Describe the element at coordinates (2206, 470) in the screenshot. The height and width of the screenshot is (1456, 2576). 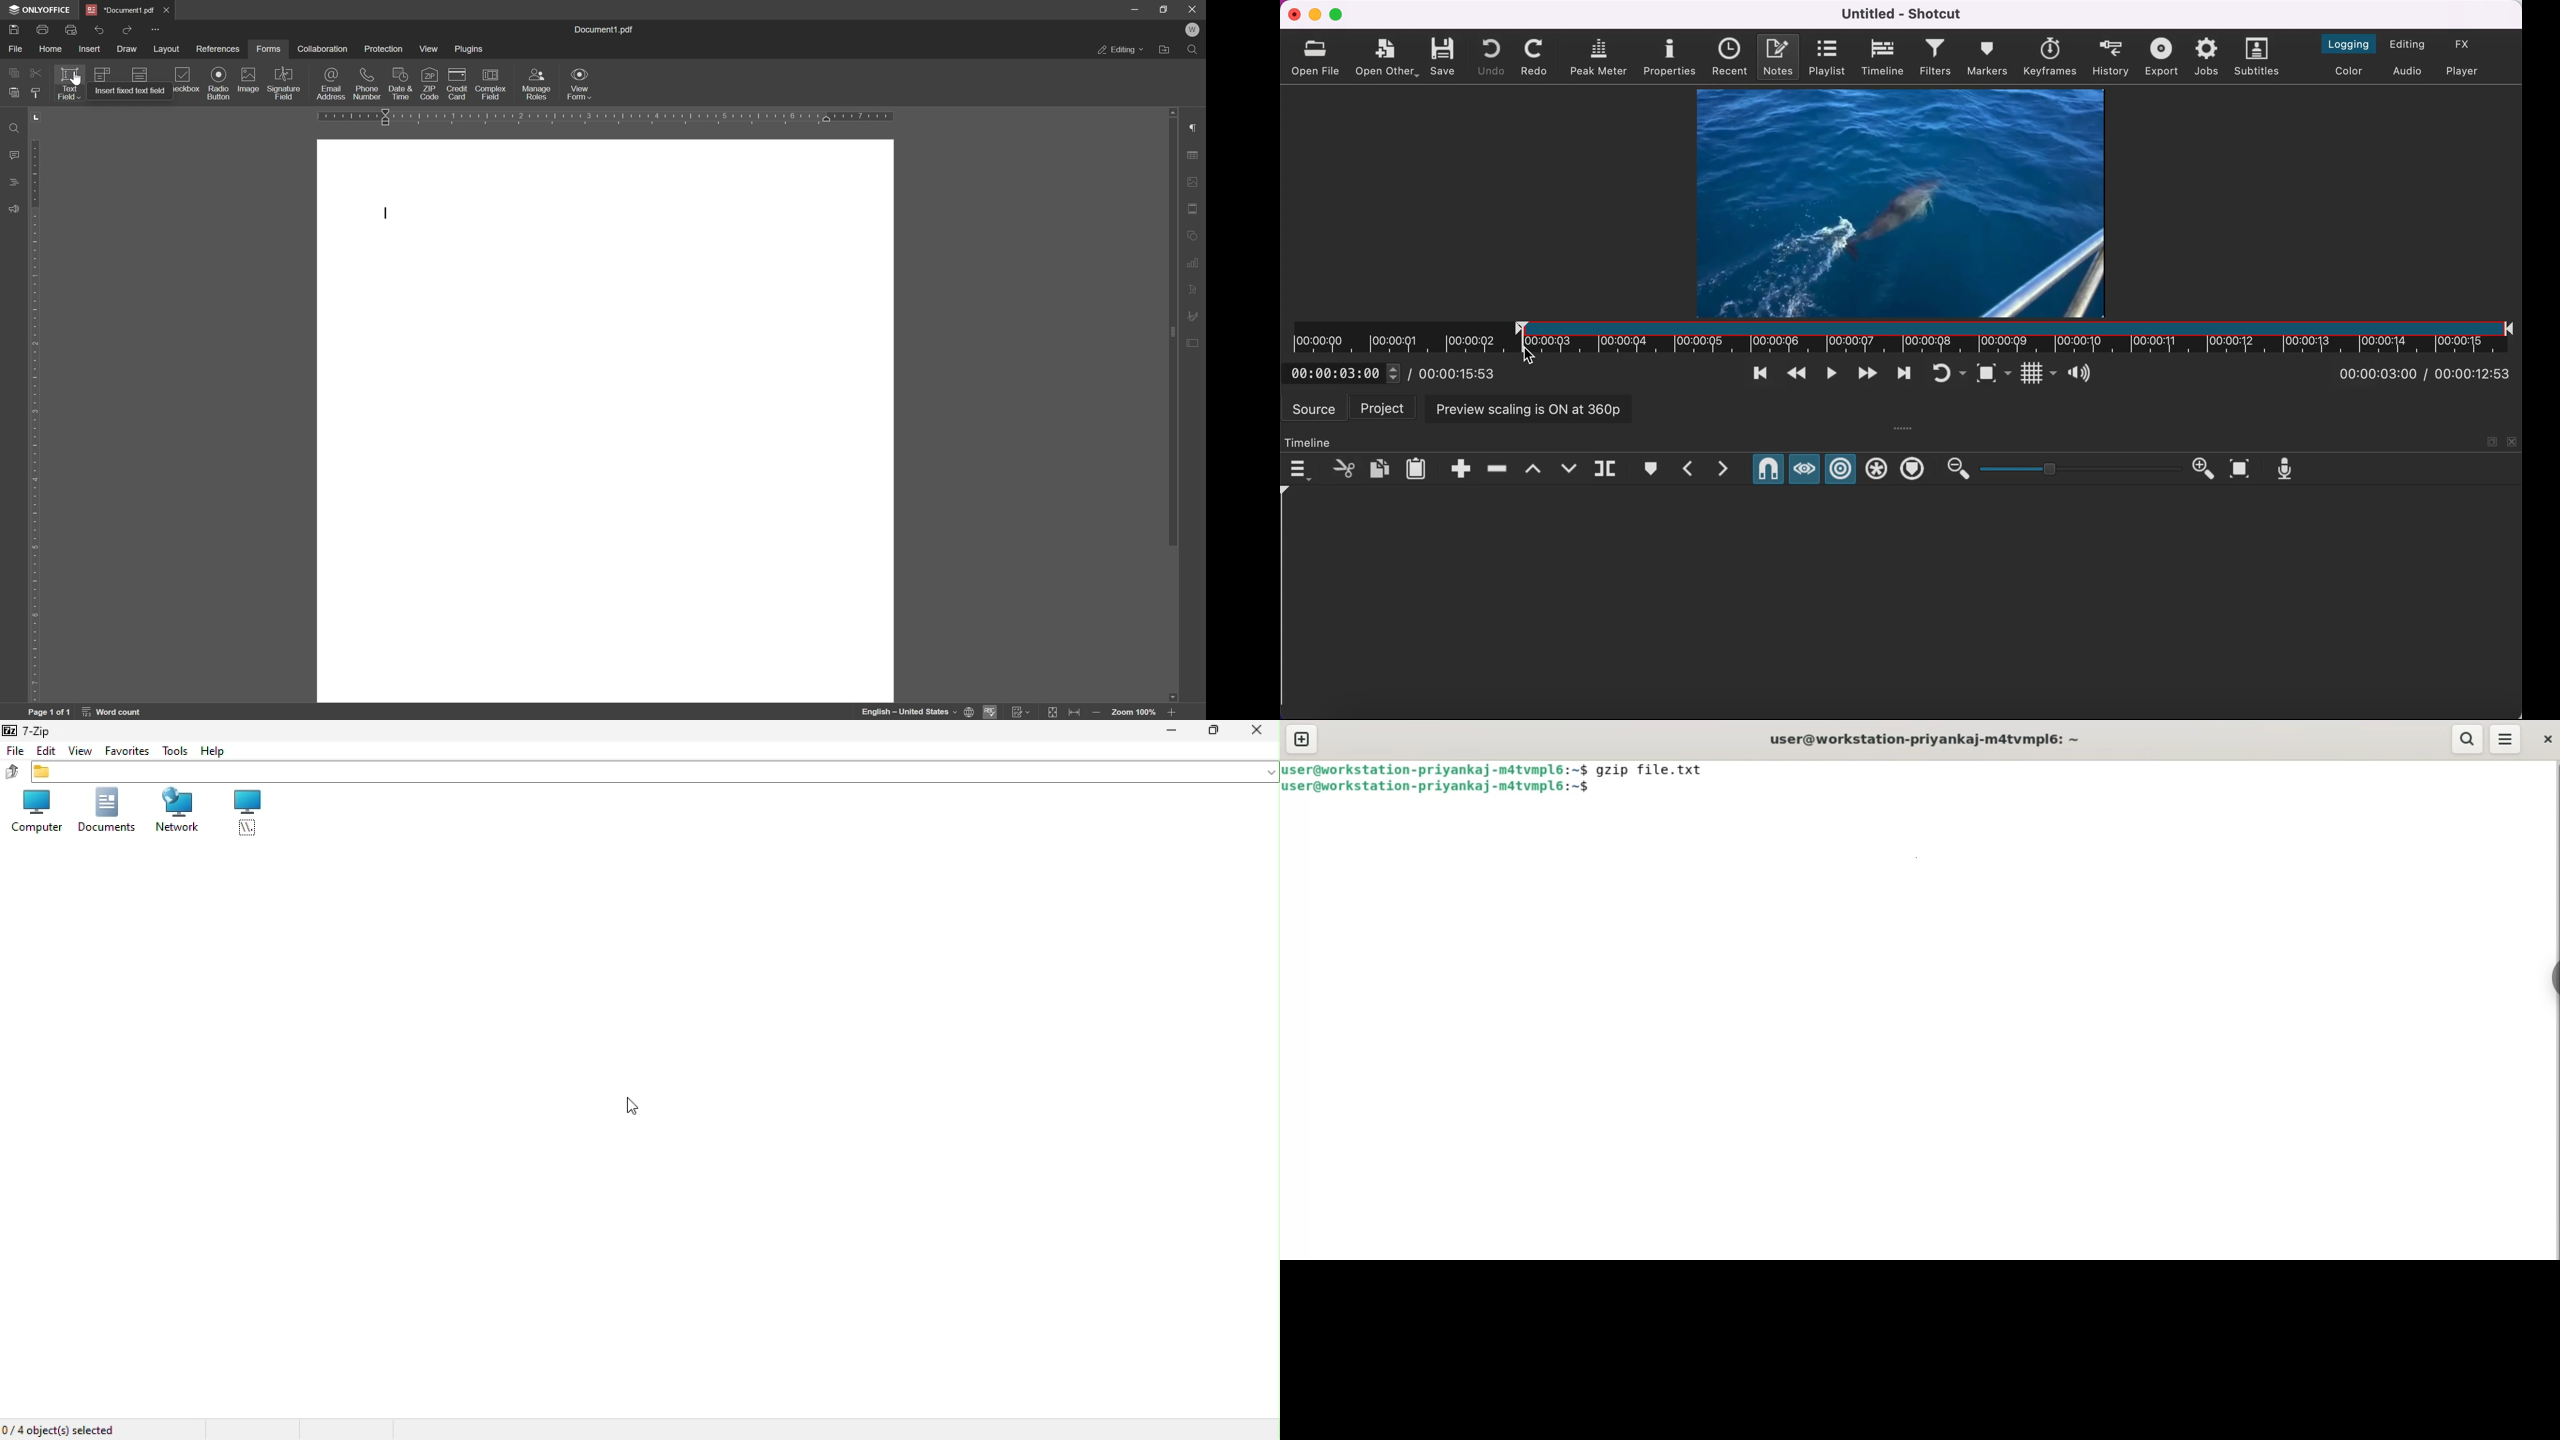
I see `zoom in` at that location.